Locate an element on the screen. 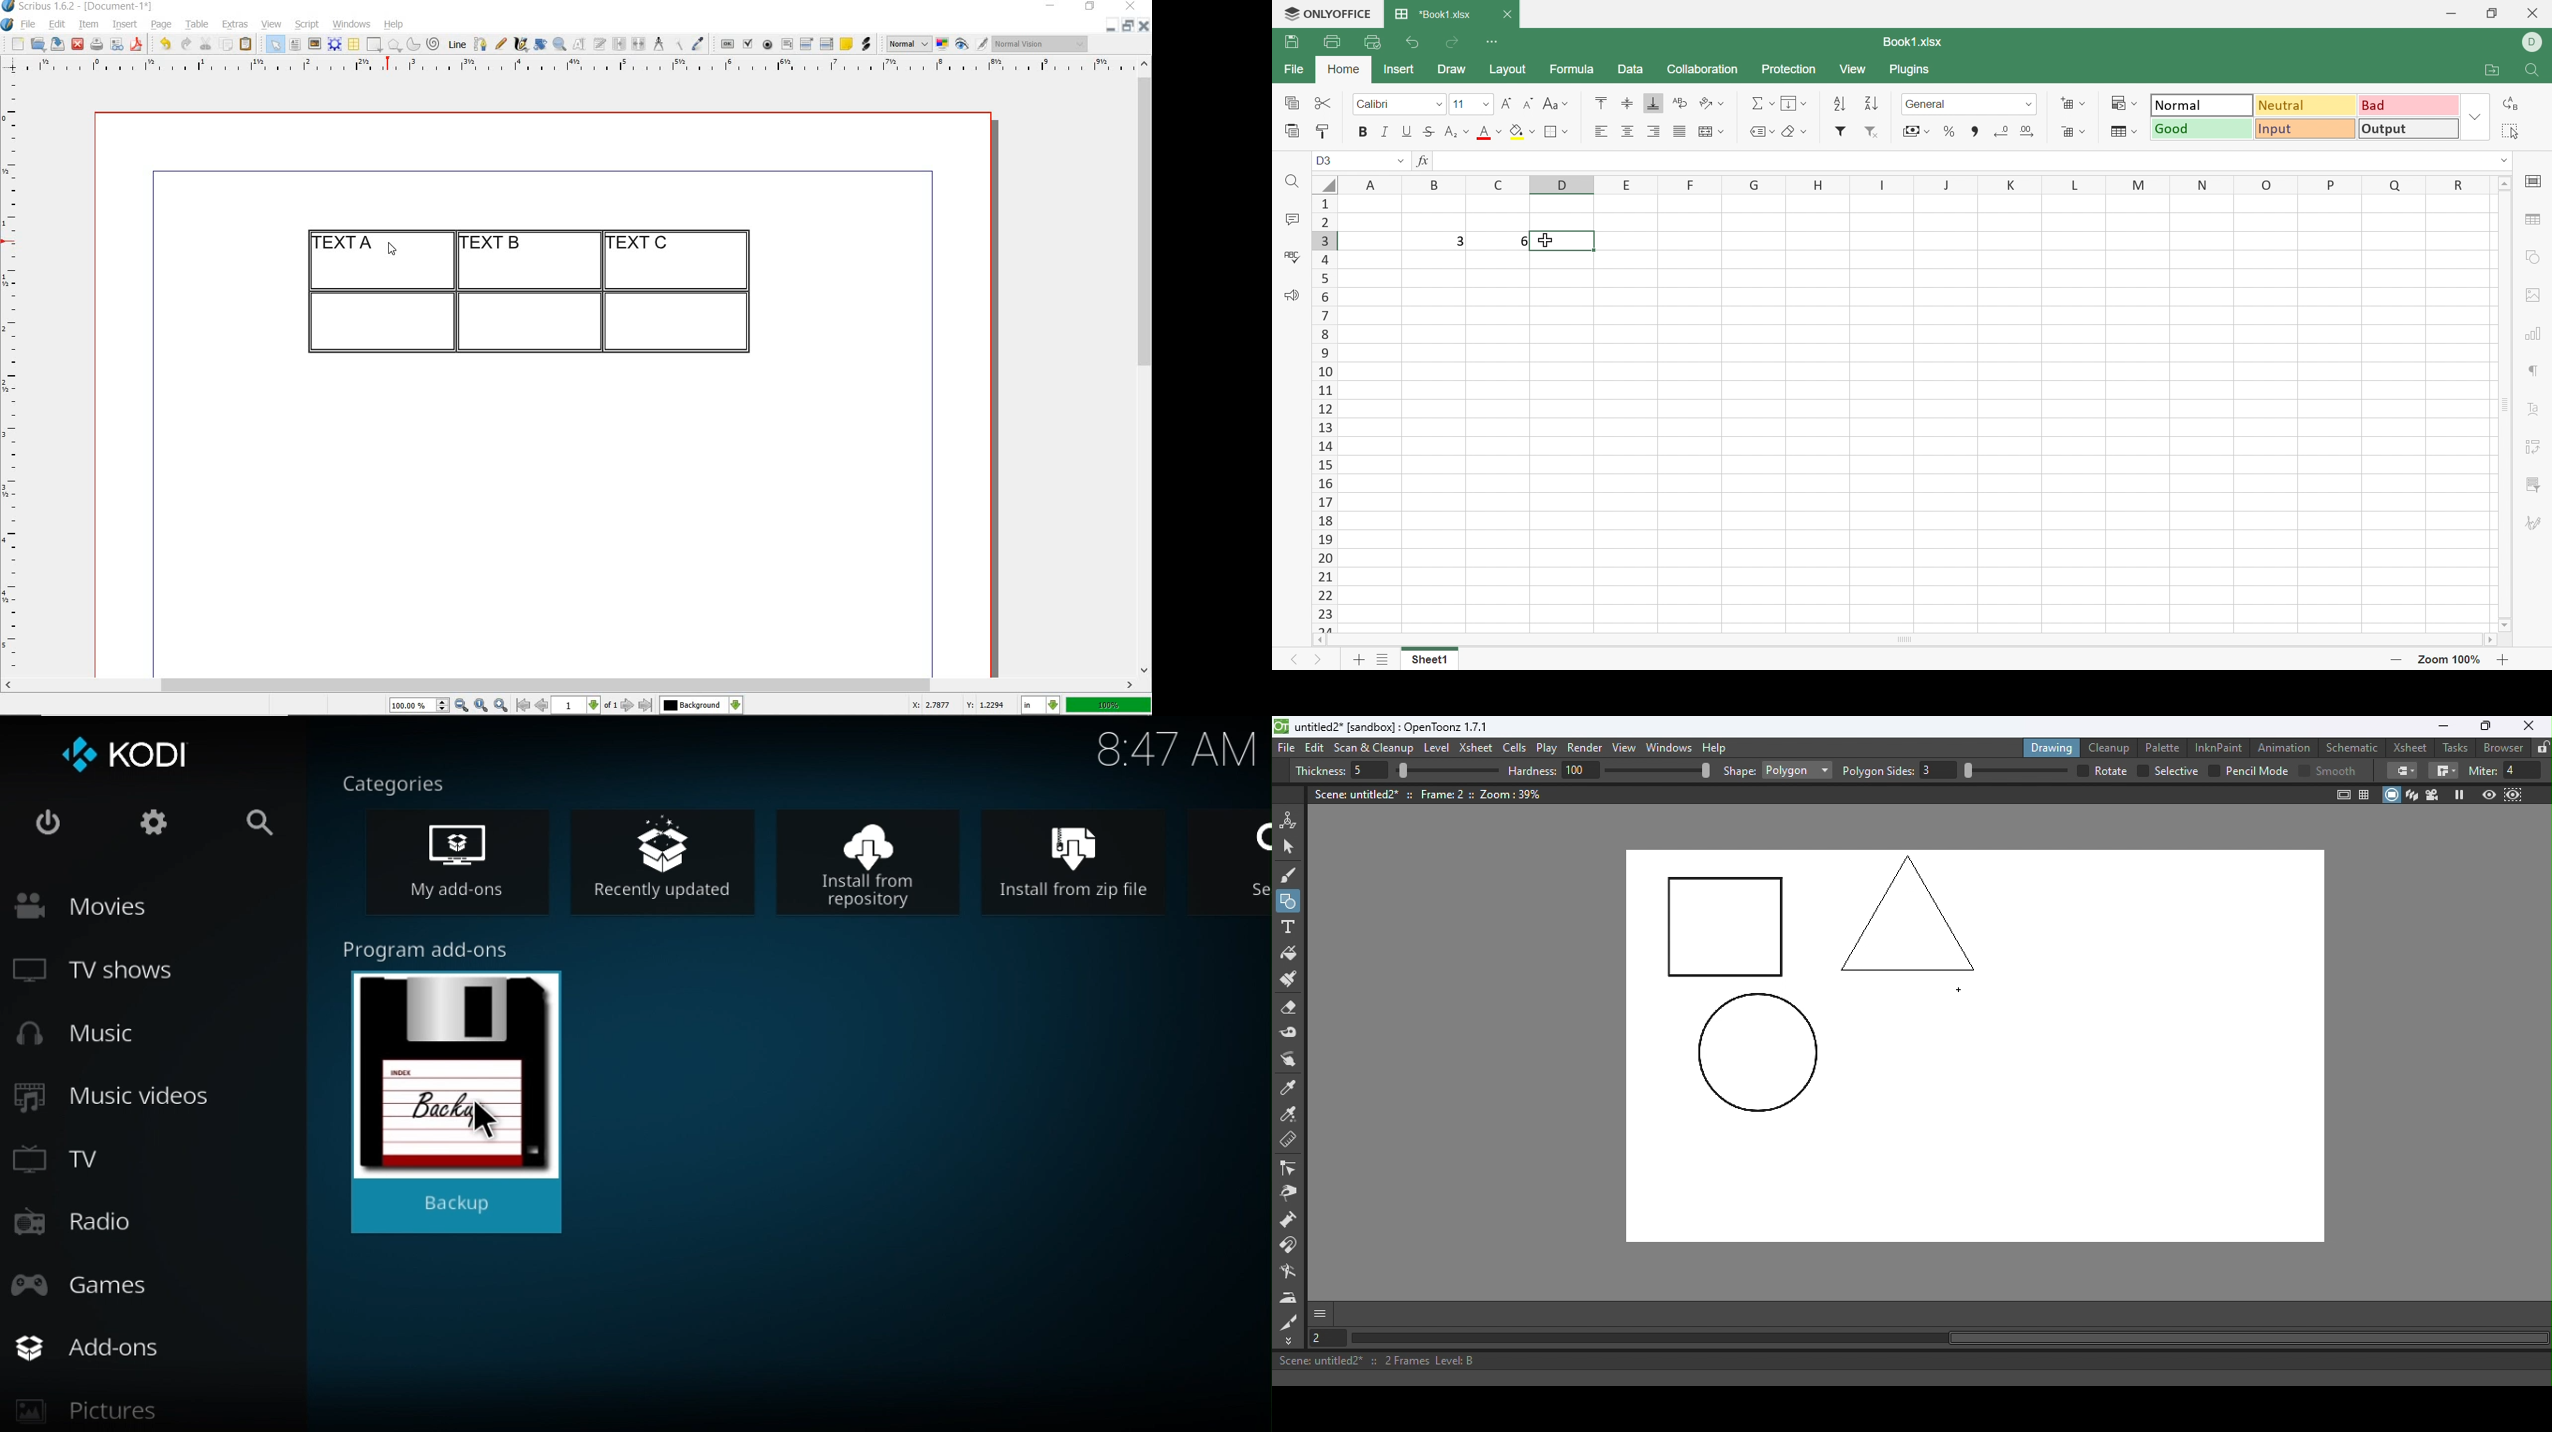 The width and height of the screenshot is (2576, 1456). Signature settings is located at coordinates (2535, 525).